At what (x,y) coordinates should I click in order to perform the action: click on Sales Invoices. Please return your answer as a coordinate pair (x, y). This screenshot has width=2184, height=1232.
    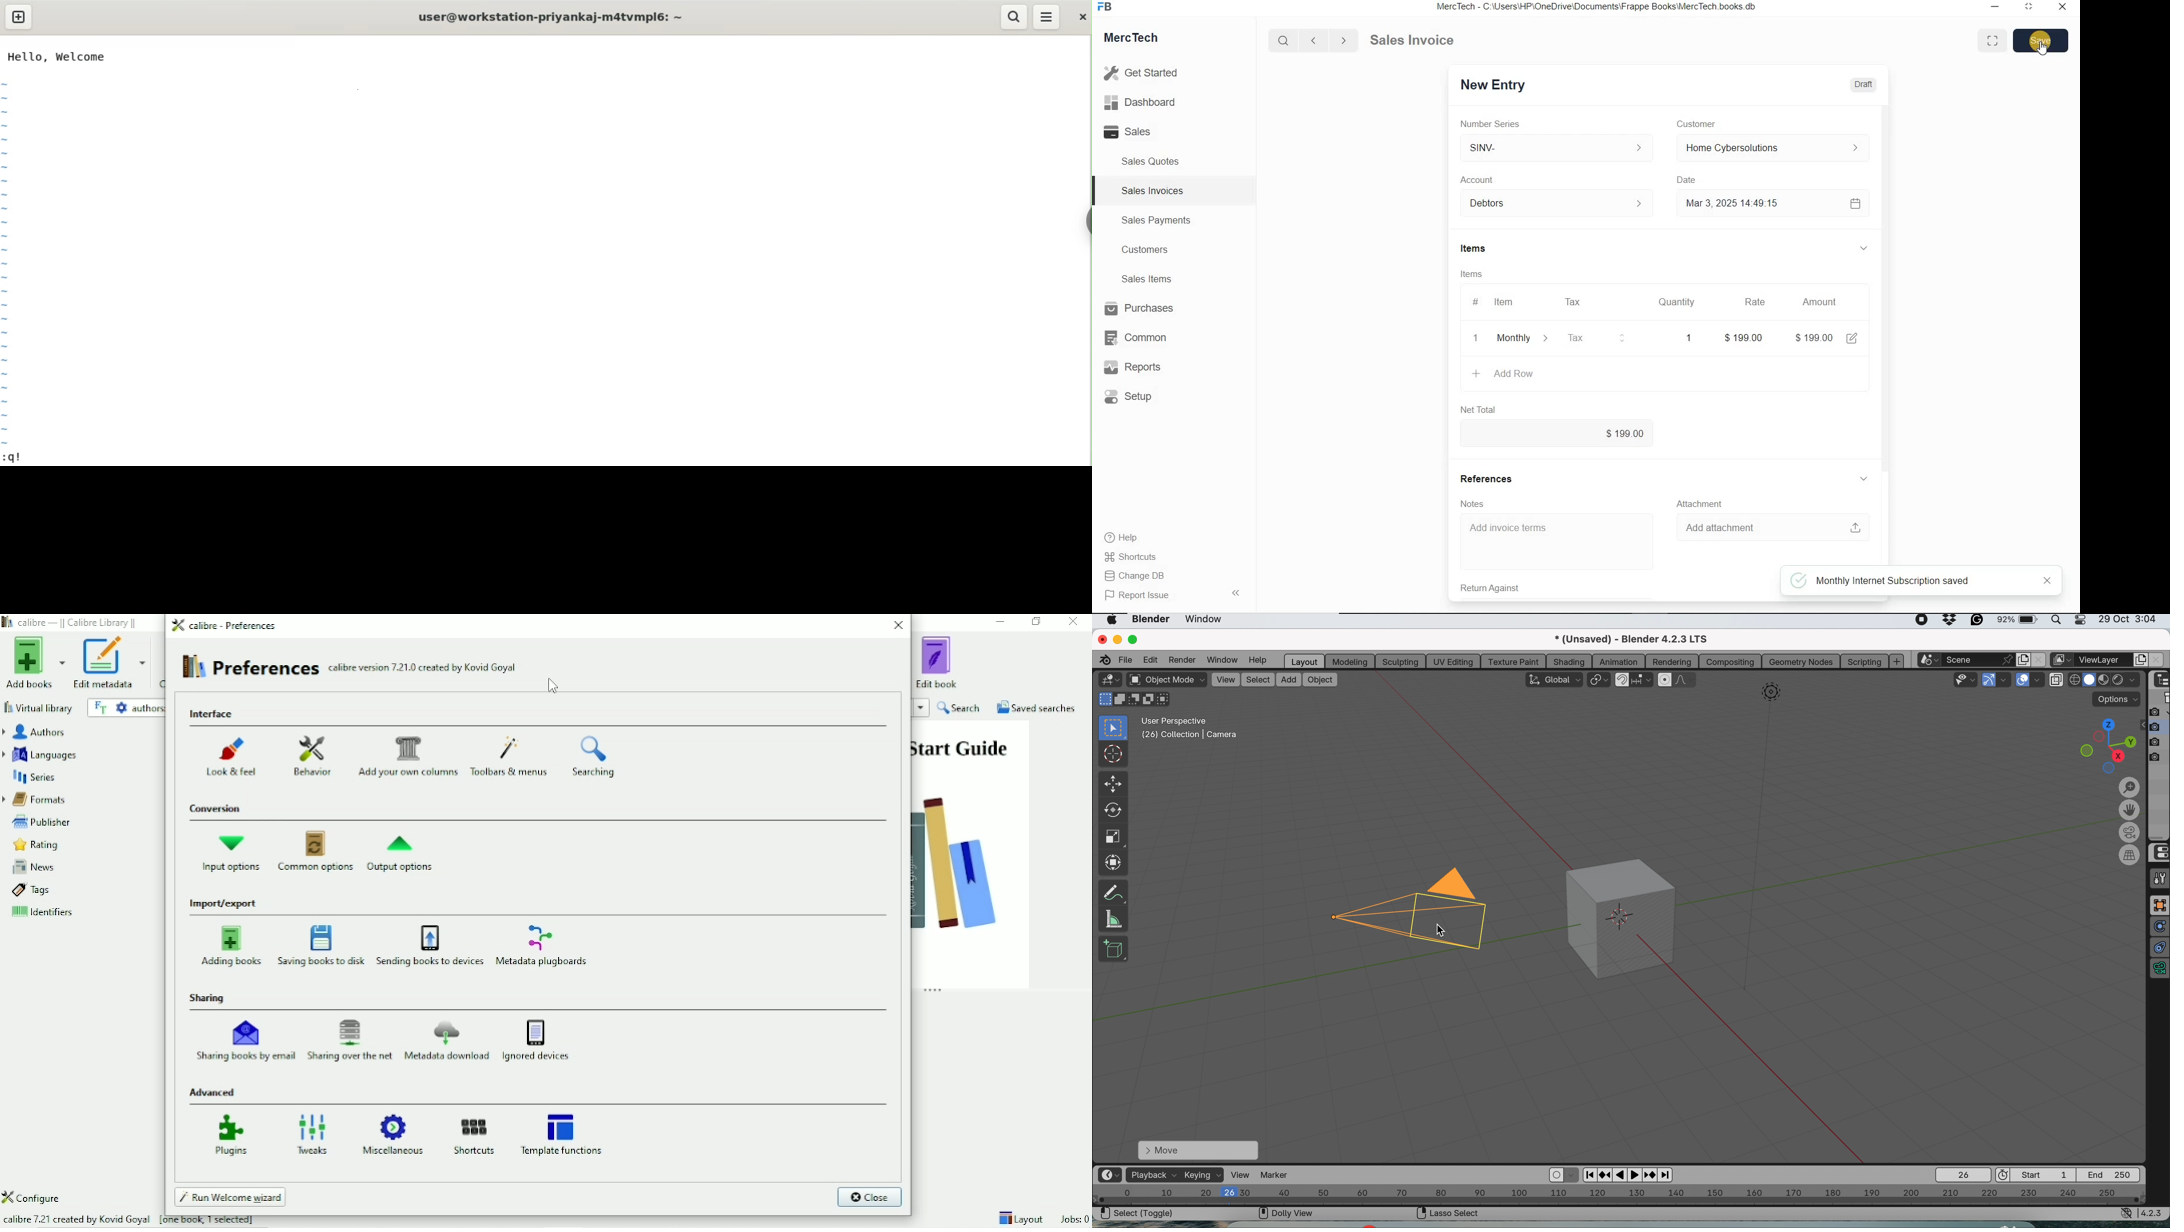
    Looking at the image, I should click on (1153, 191).